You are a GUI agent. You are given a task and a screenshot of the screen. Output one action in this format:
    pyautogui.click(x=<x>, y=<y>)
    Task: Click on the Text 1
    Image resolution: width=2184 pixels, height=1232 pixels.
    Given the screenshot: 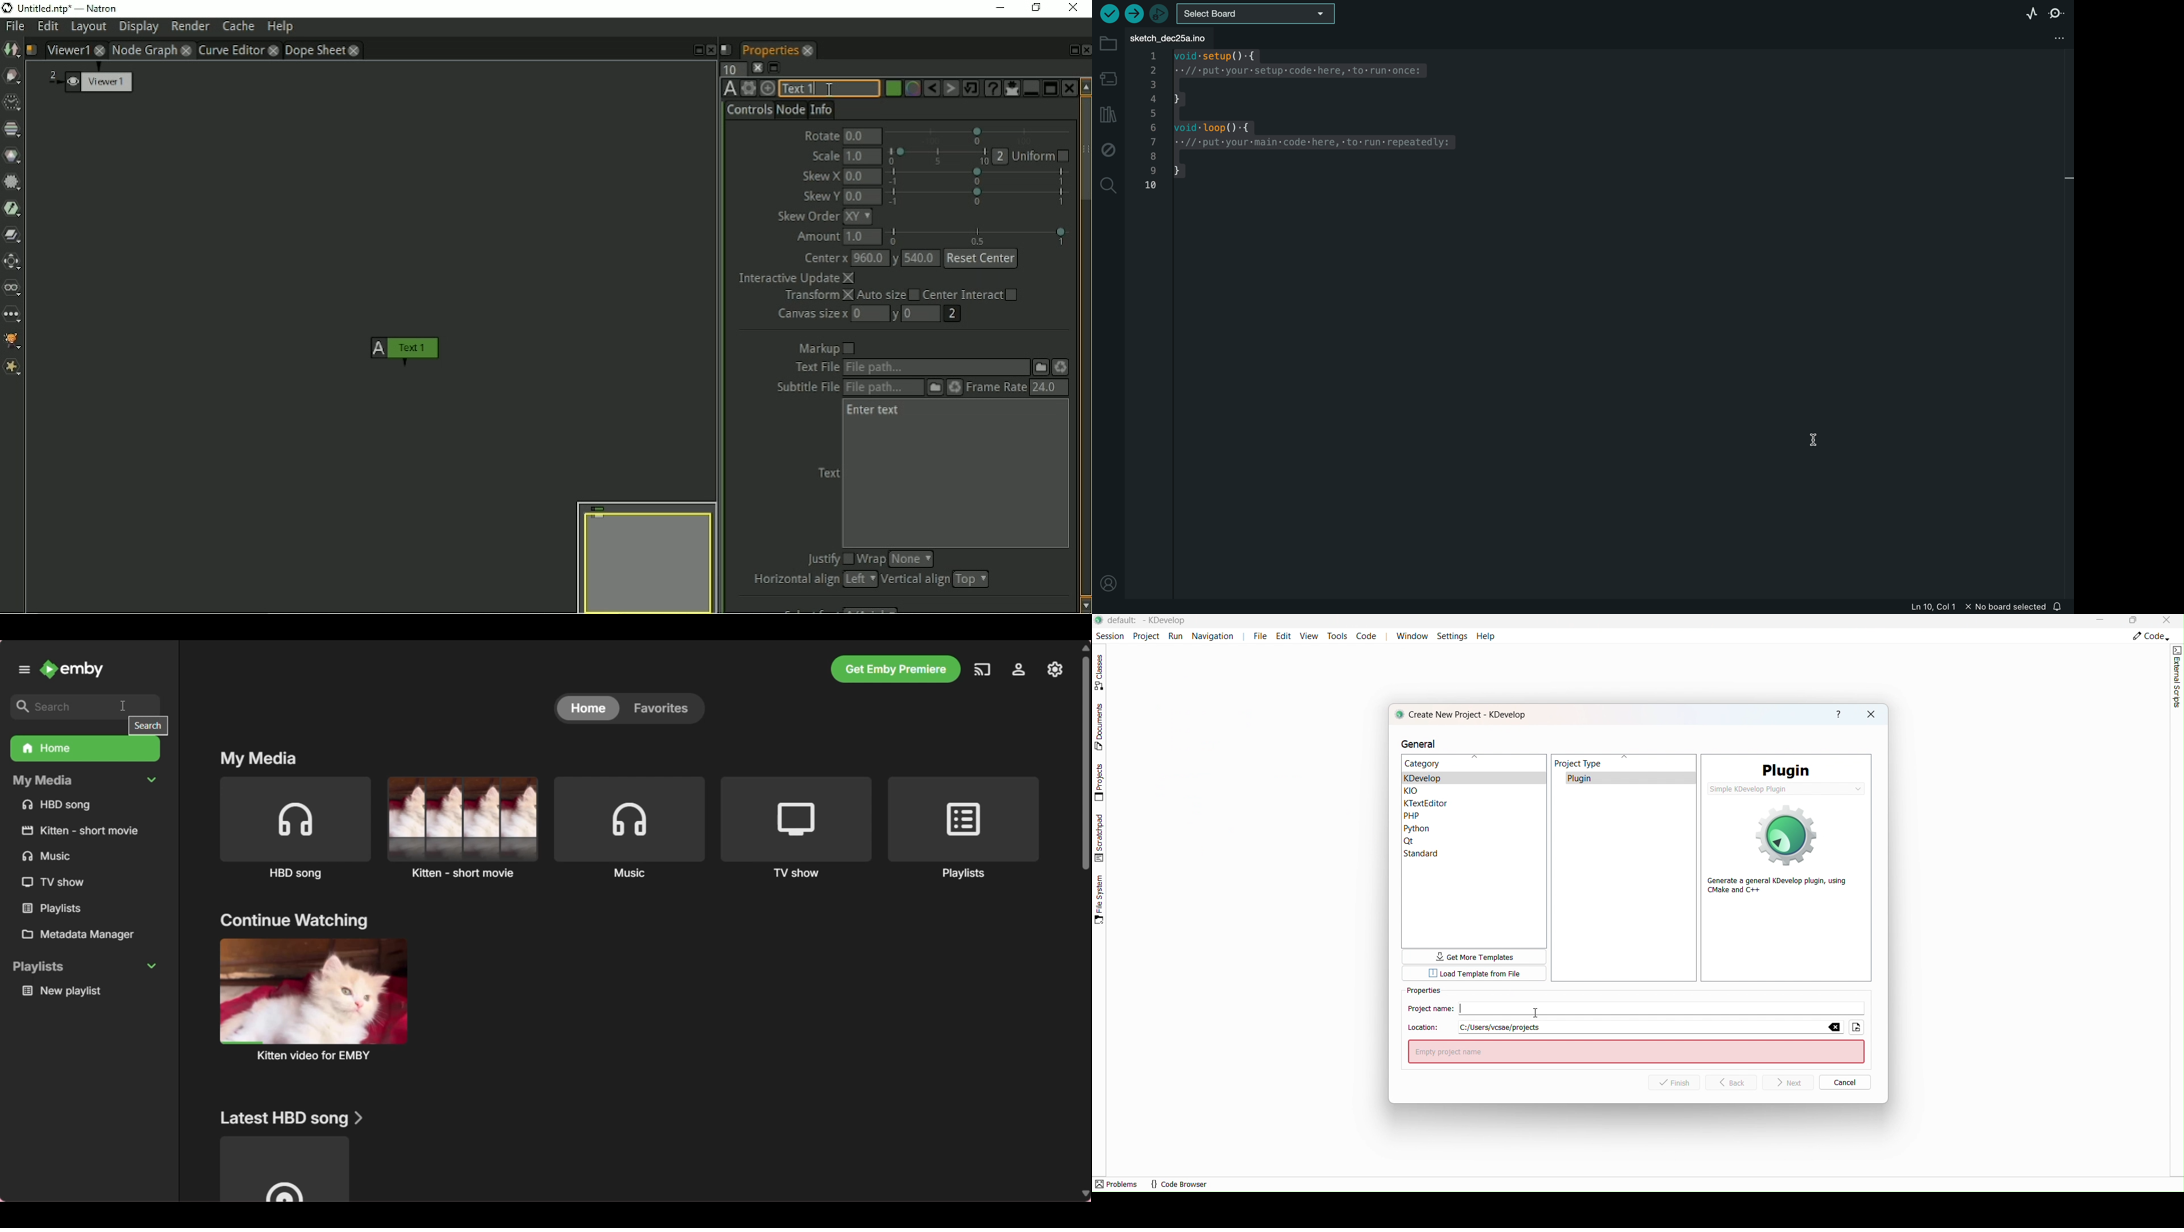 What is the action you would take?
    pyautogui.click(x=407, y=348)
    